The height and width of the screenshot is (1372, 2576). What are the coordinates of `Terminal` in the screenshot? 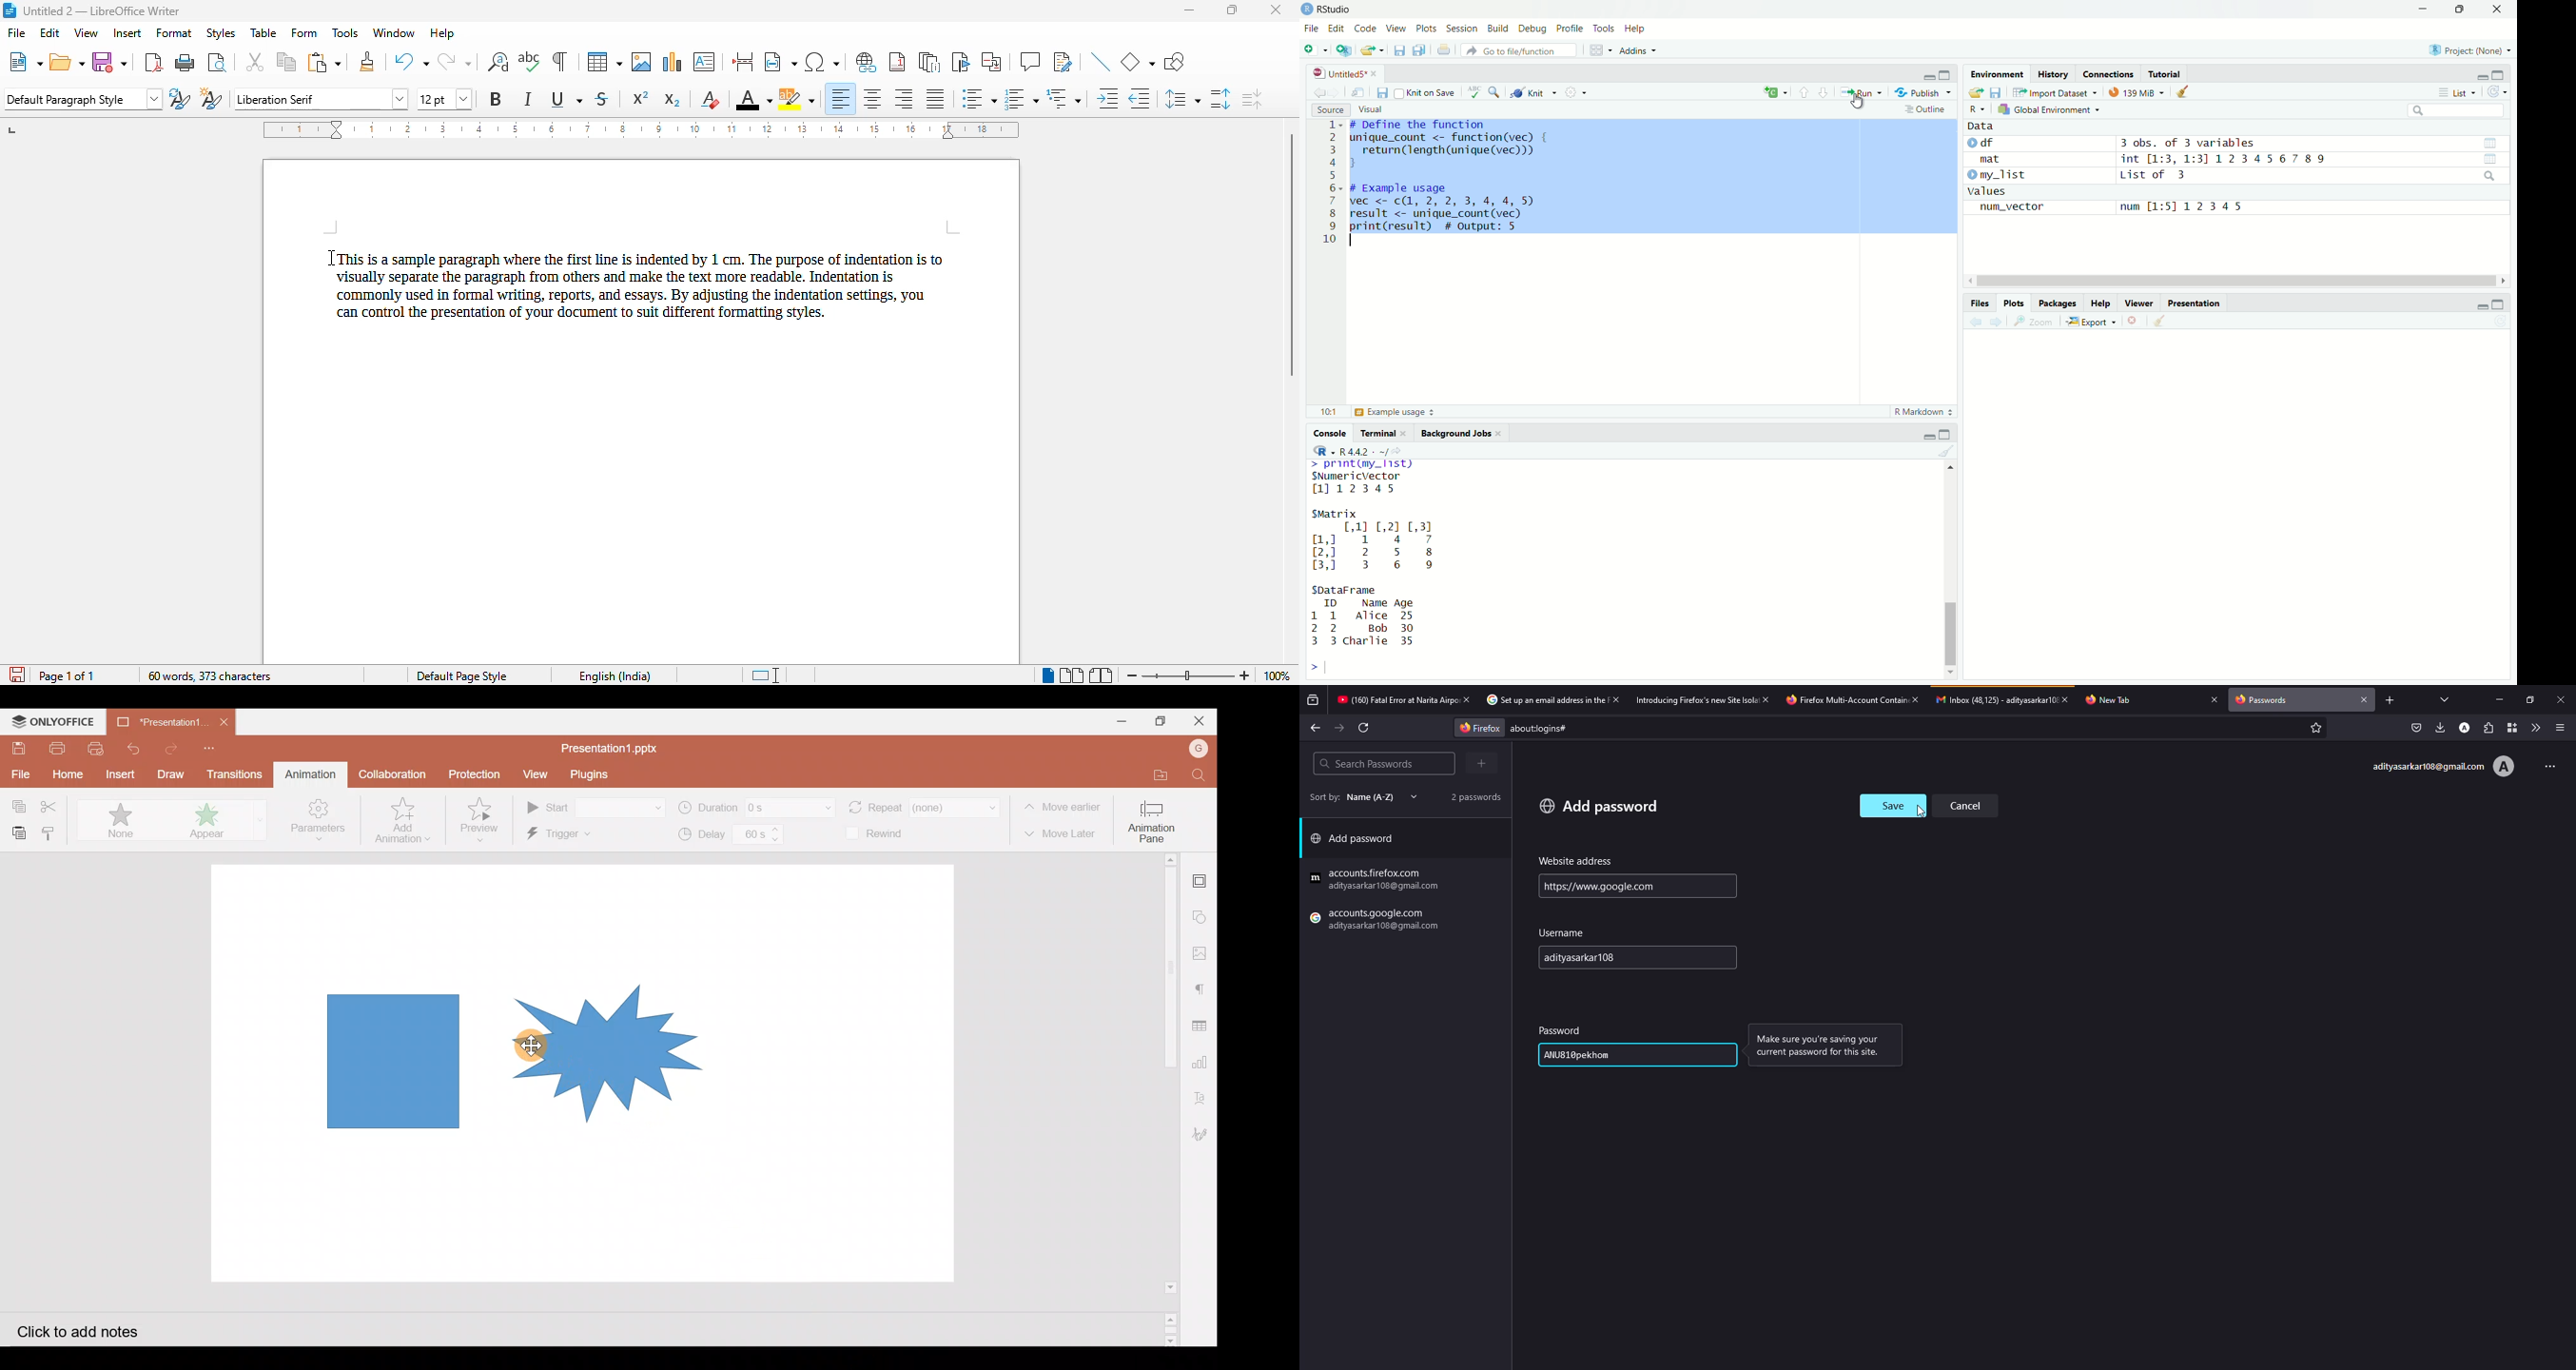 It's located at (1381, 434).